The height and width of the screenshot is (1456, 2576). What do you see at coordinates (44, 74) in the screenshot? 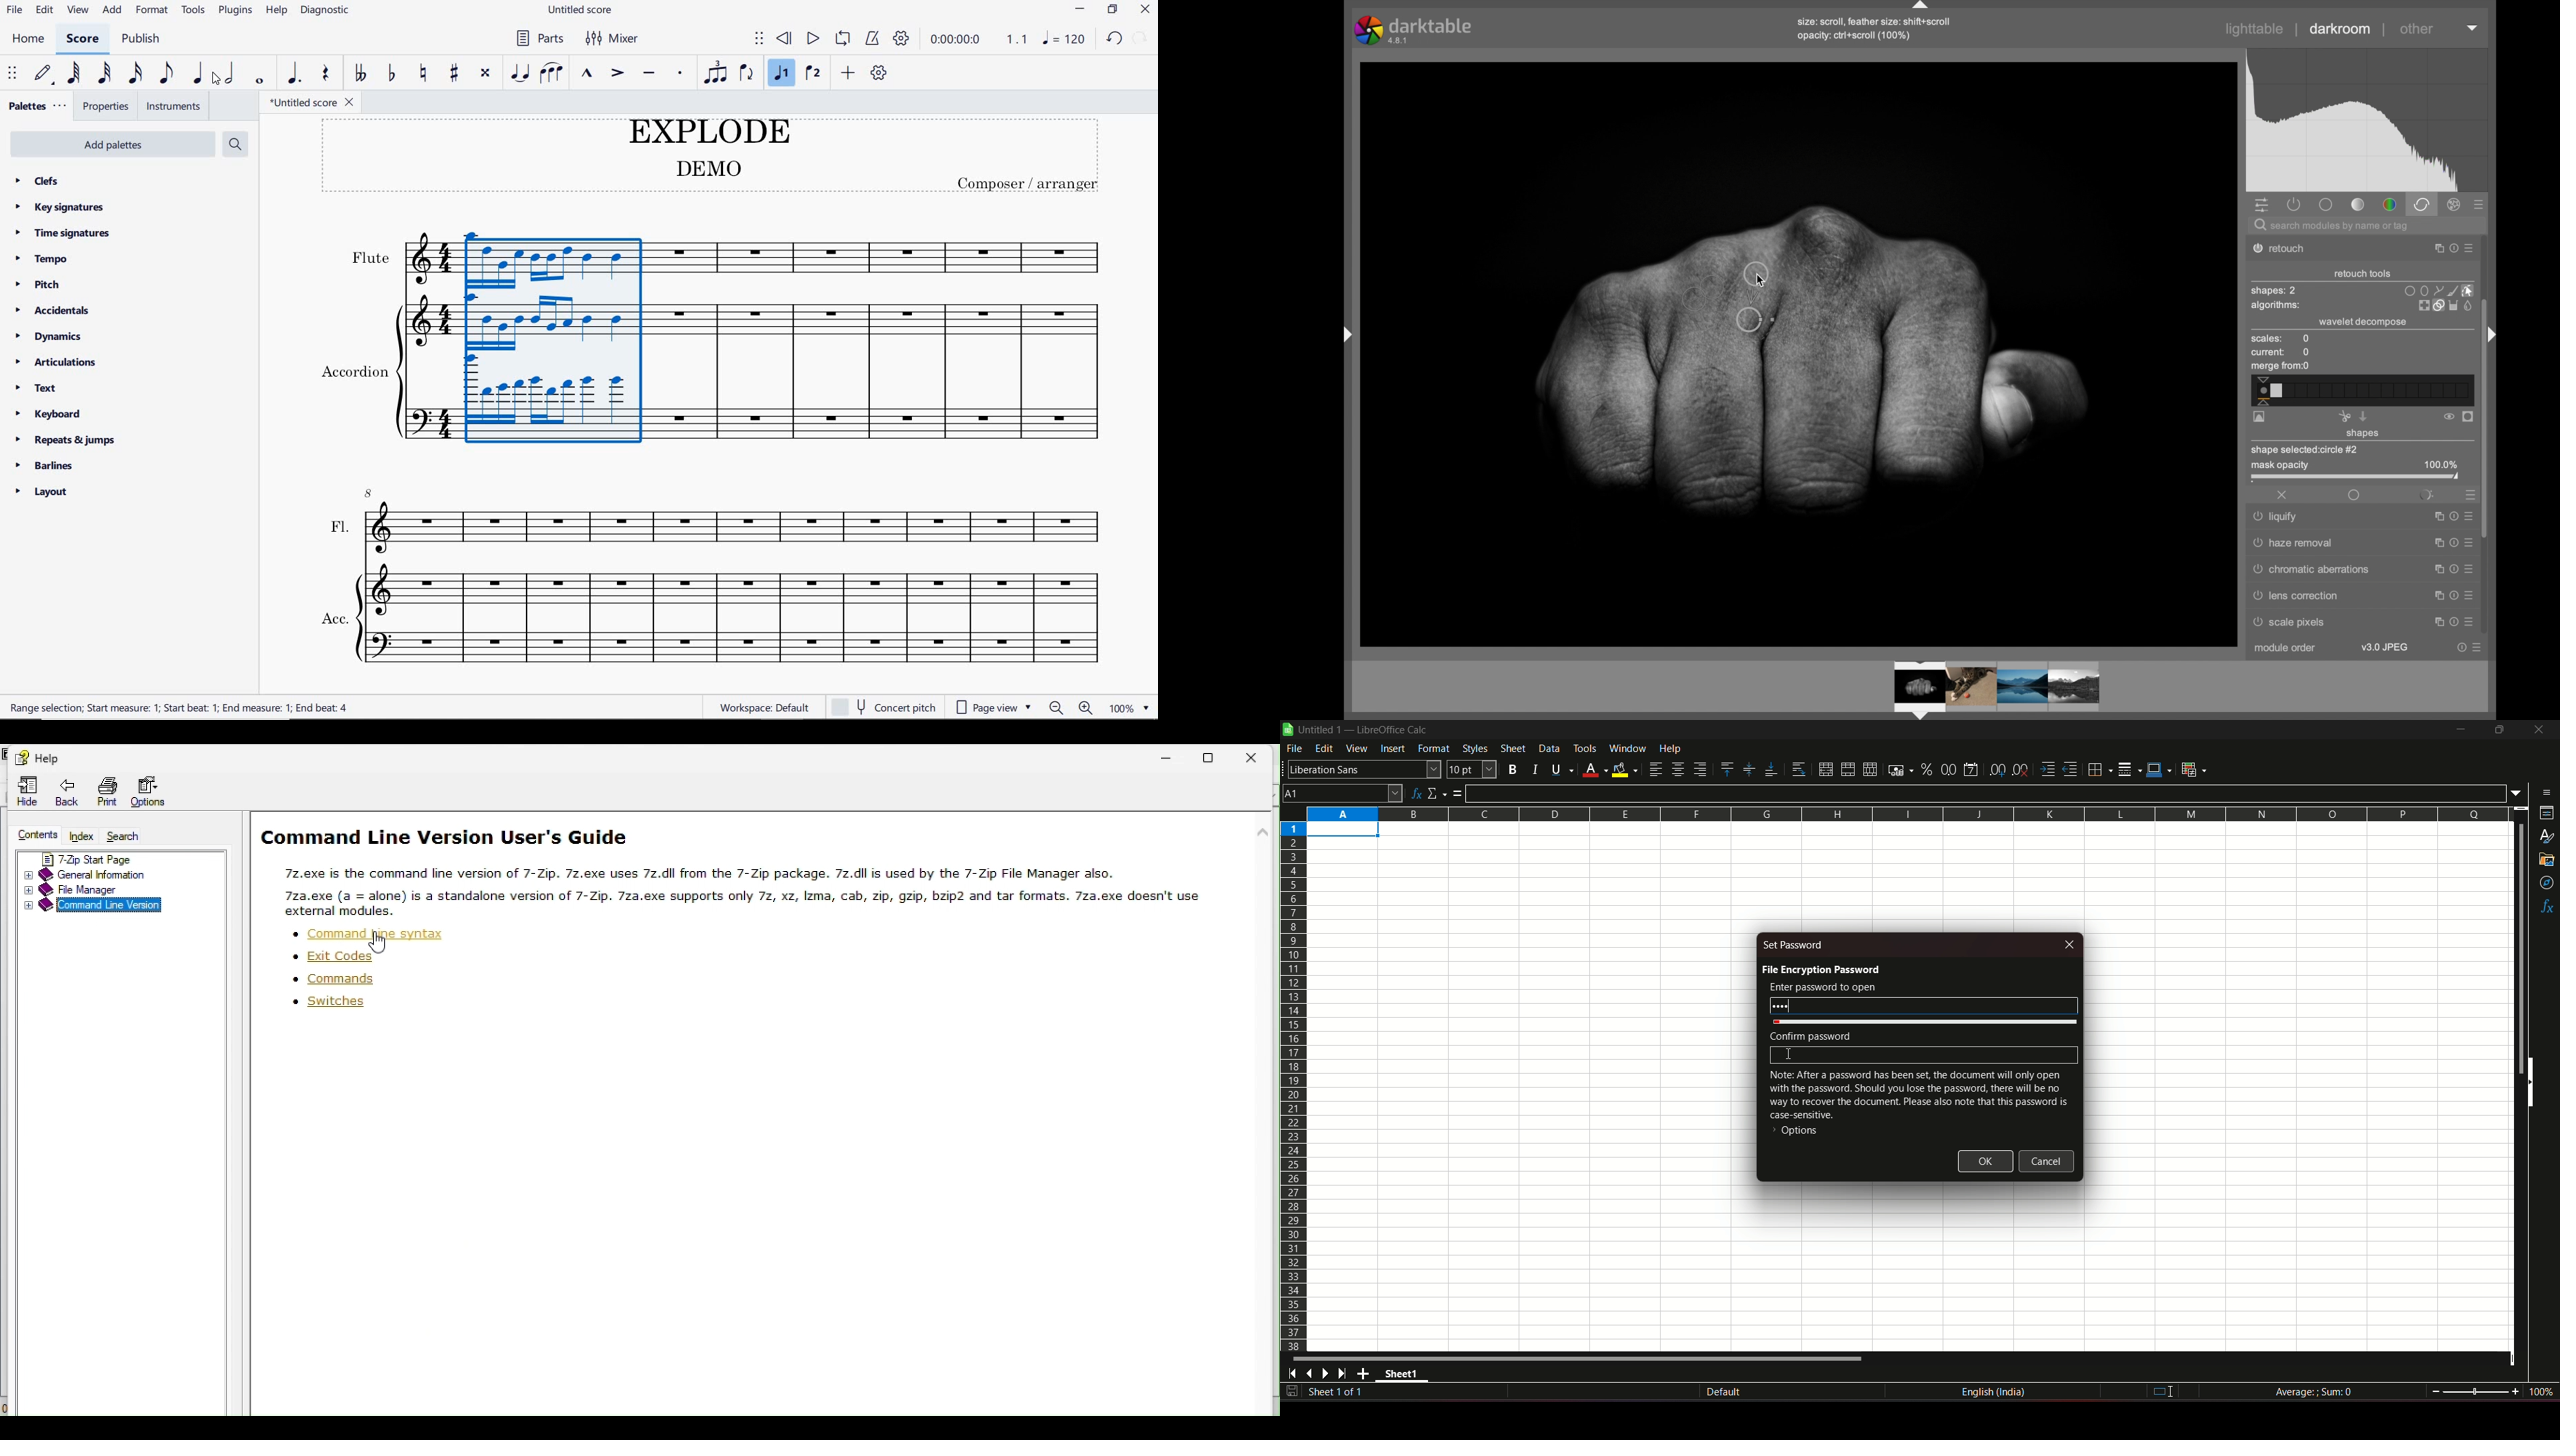
I see `default (step time)` at bounding box center [44, 74].